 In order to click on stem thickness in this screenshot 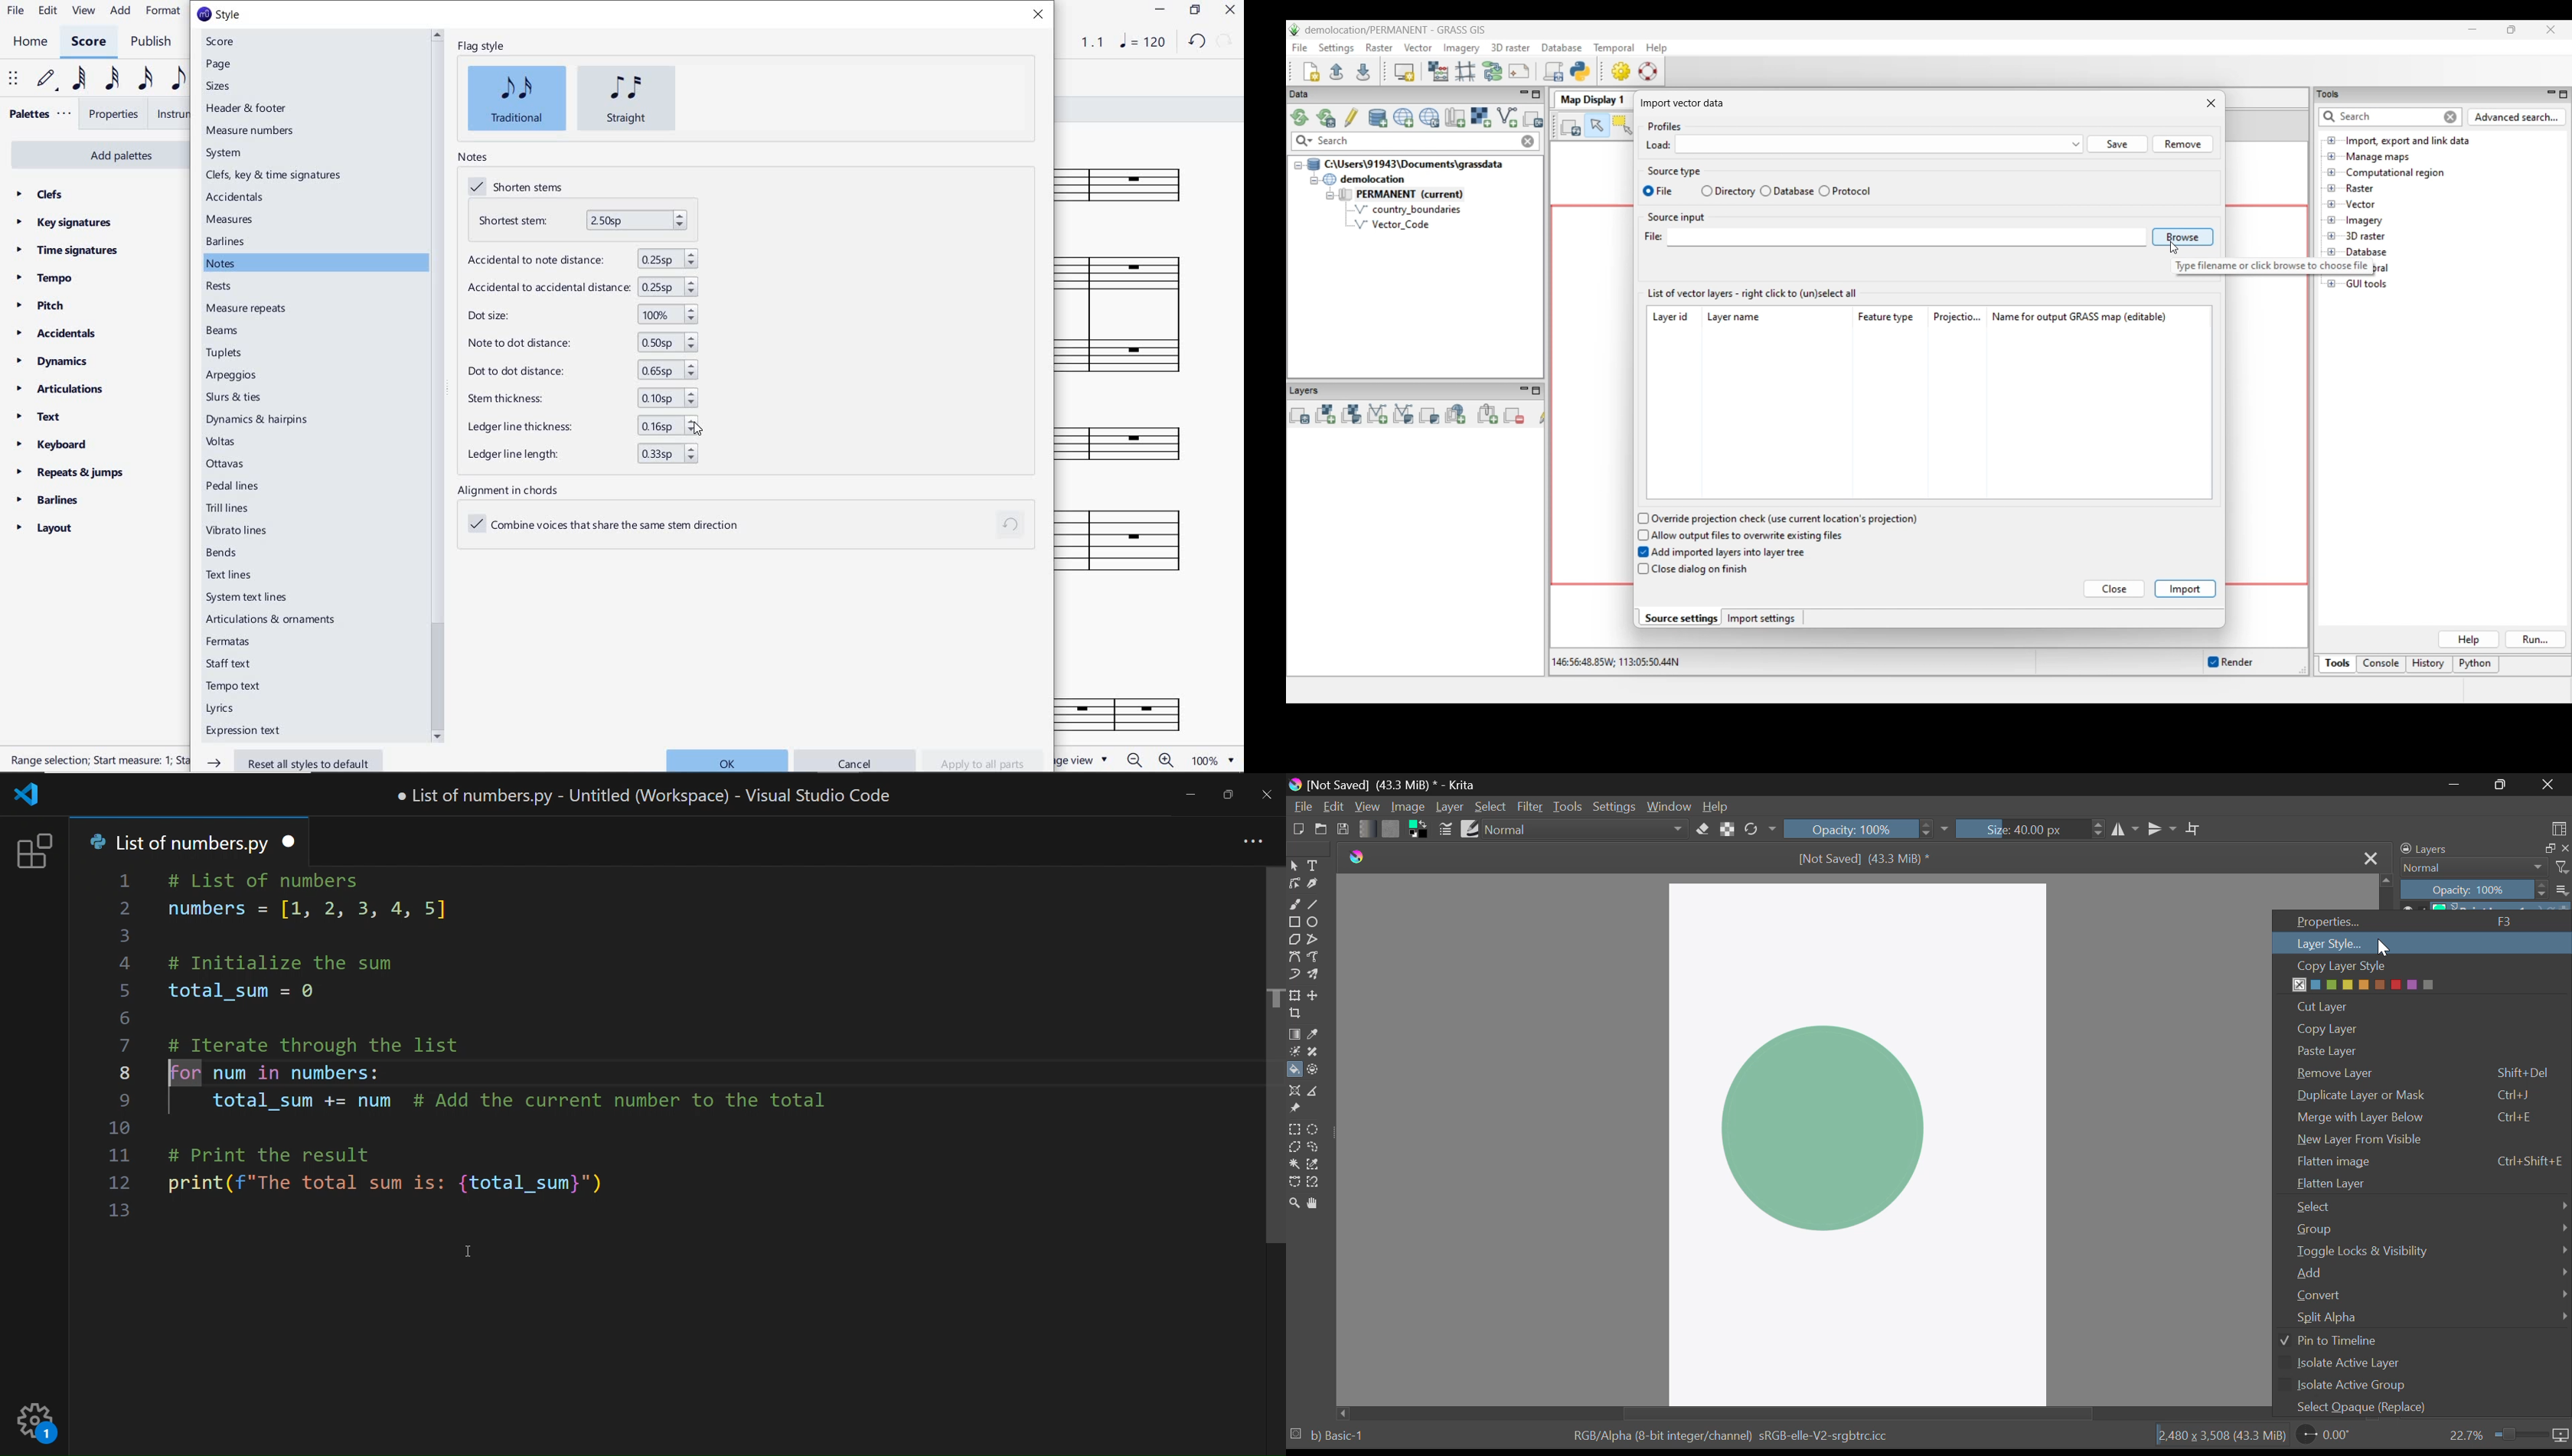, I will do `click(578, 400)`.